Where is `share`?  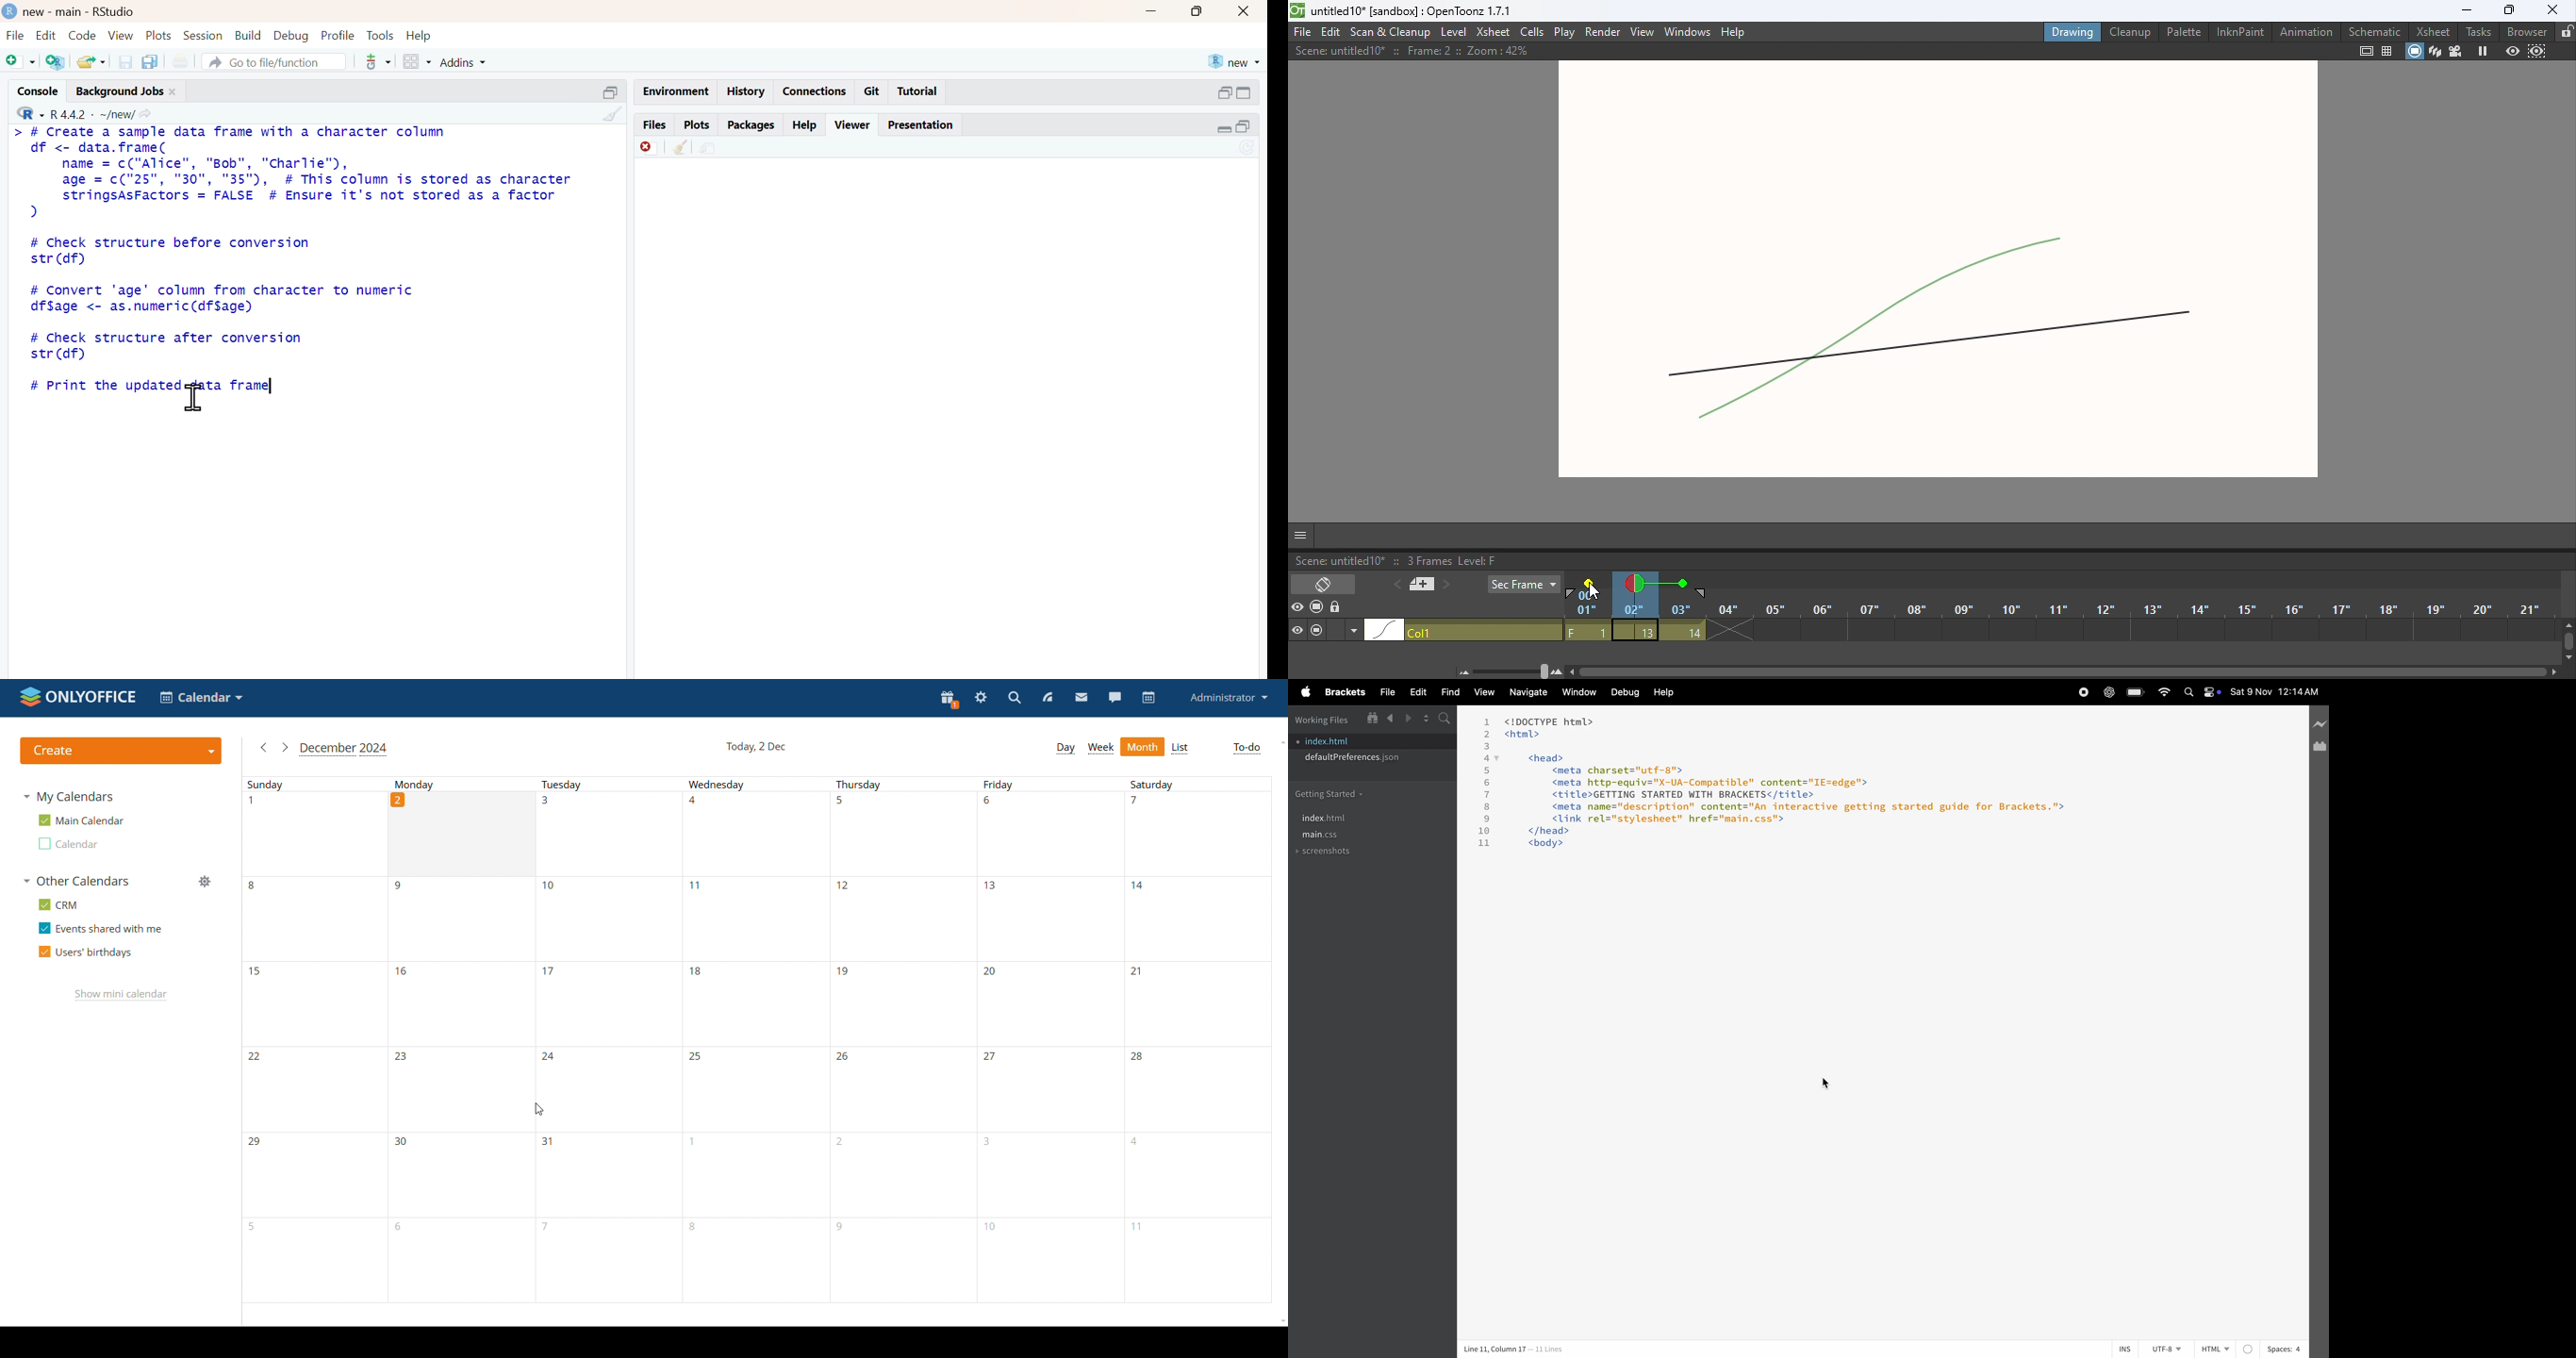 share is located at coordinates (709, 149).